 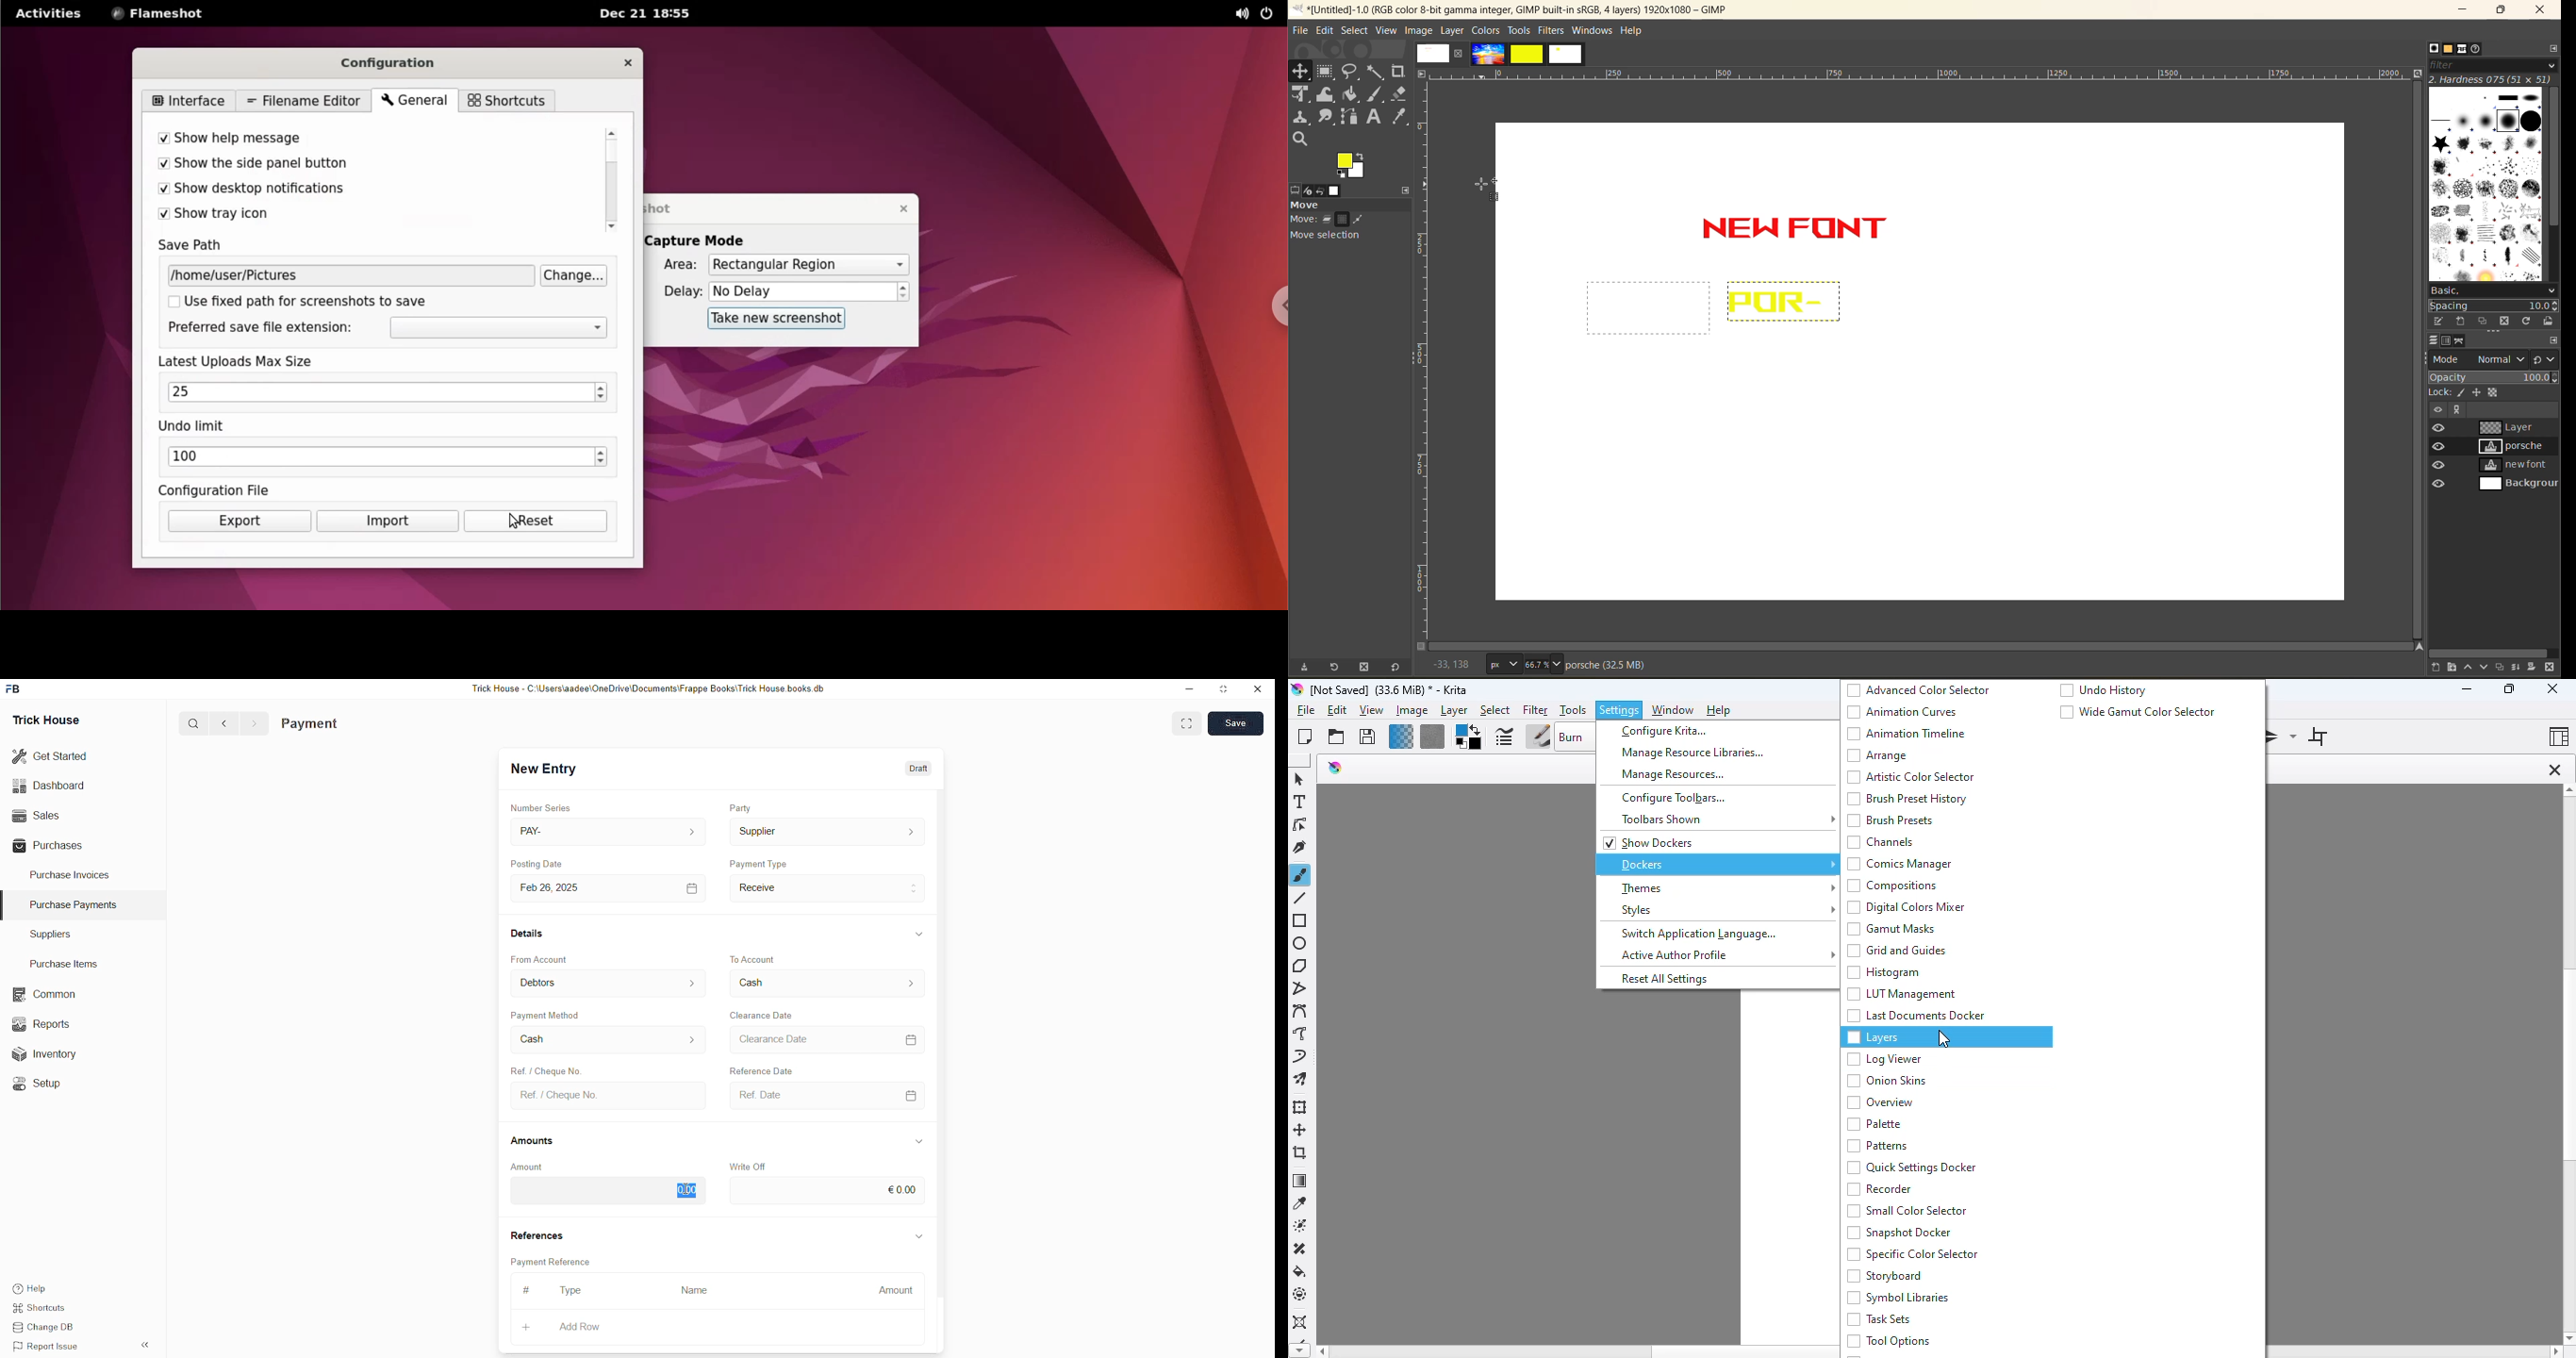 I want to click on dockers, so click(x=1719, y=864).